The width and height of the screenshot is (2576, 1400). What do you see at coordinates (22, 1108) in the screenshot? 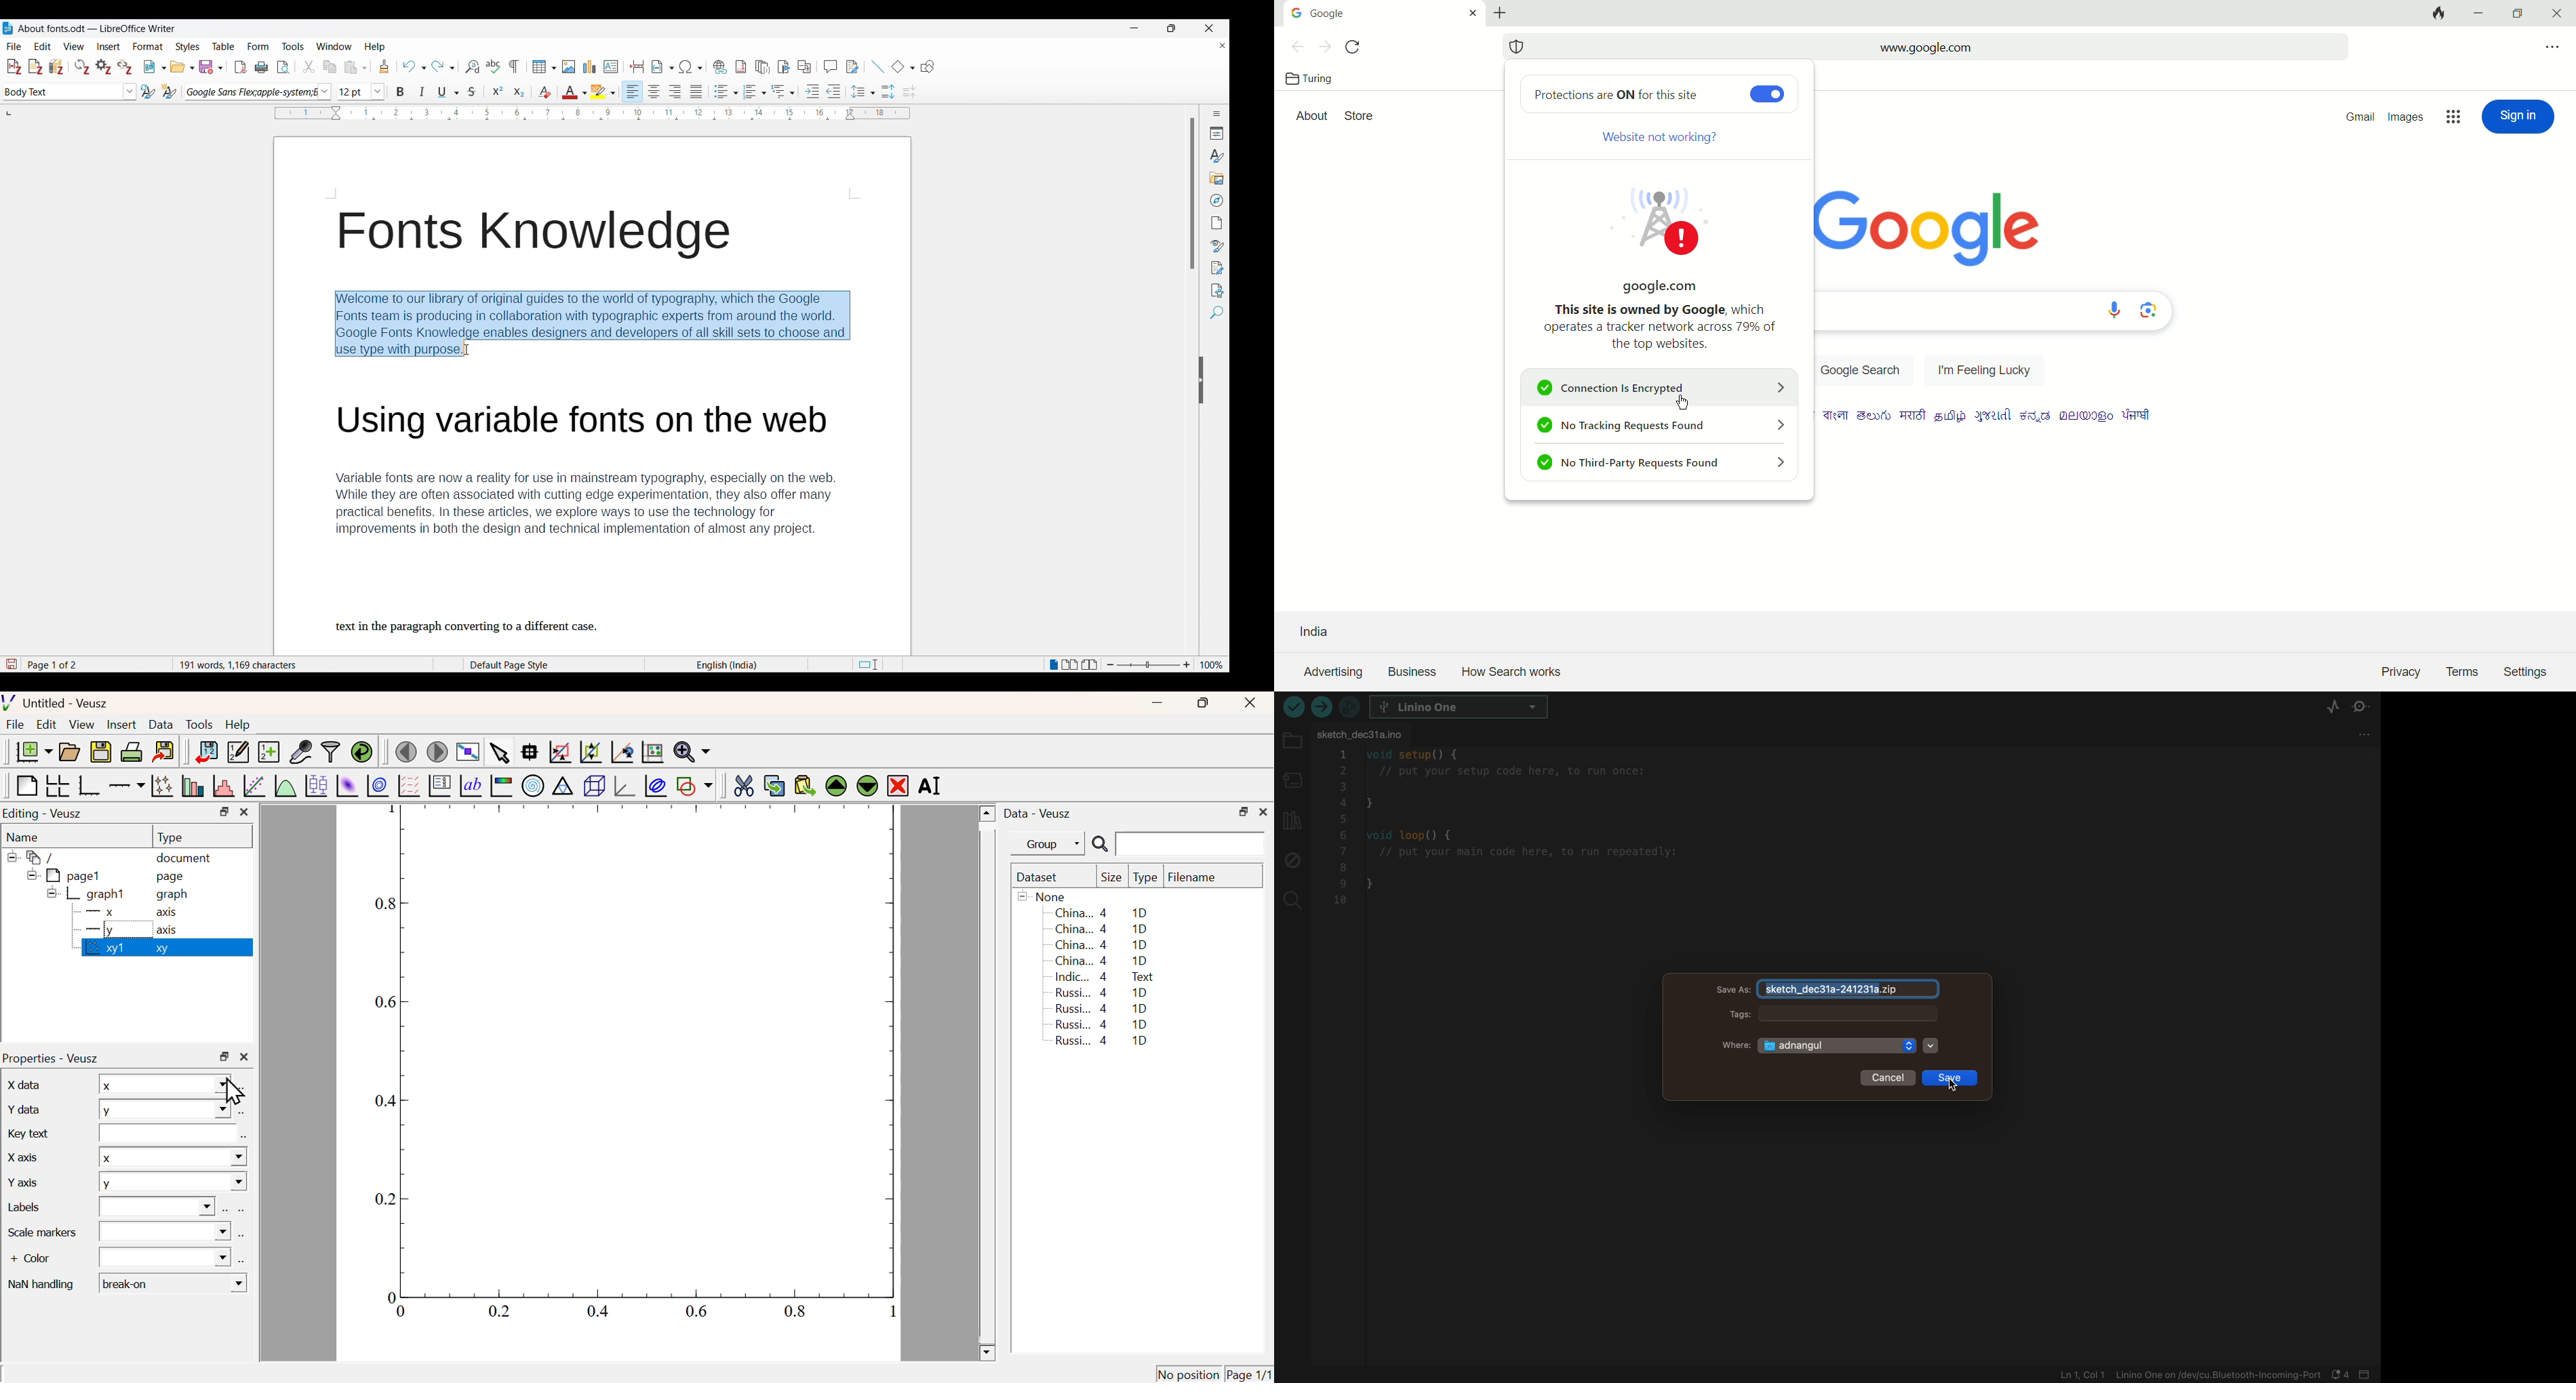
I see `Y data` at bounding box center [22, 1108].